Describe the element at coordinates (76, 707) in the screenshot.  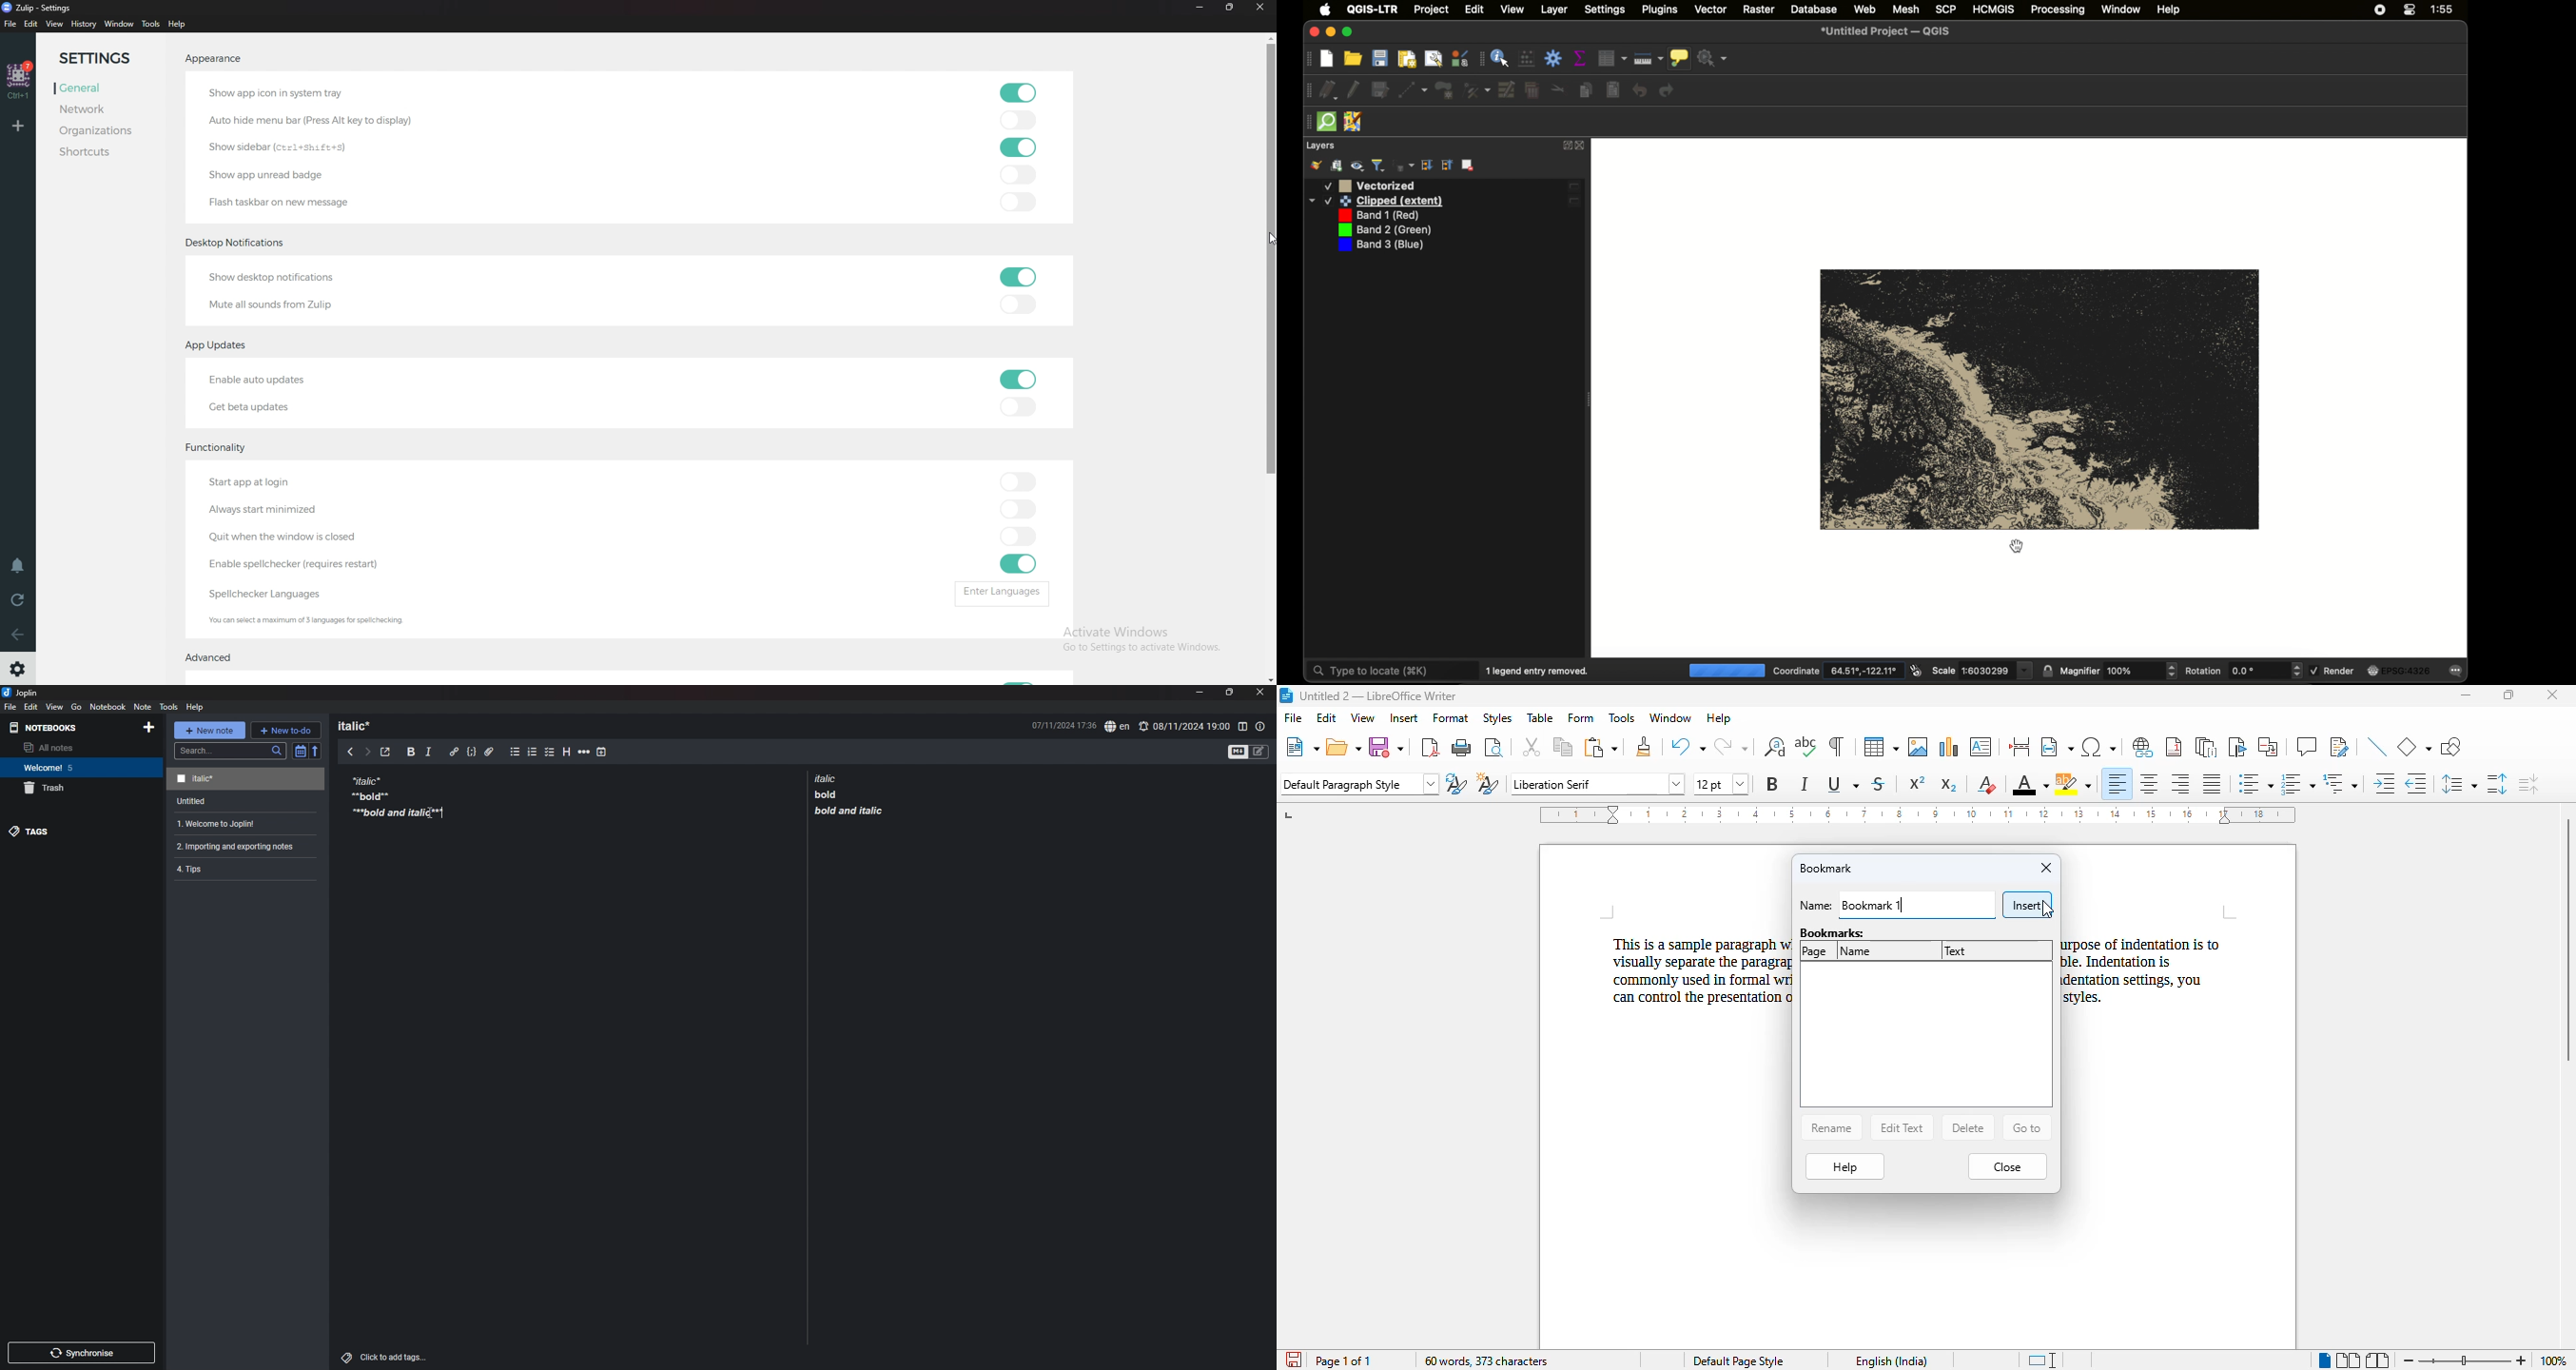
I see `go` at that location.